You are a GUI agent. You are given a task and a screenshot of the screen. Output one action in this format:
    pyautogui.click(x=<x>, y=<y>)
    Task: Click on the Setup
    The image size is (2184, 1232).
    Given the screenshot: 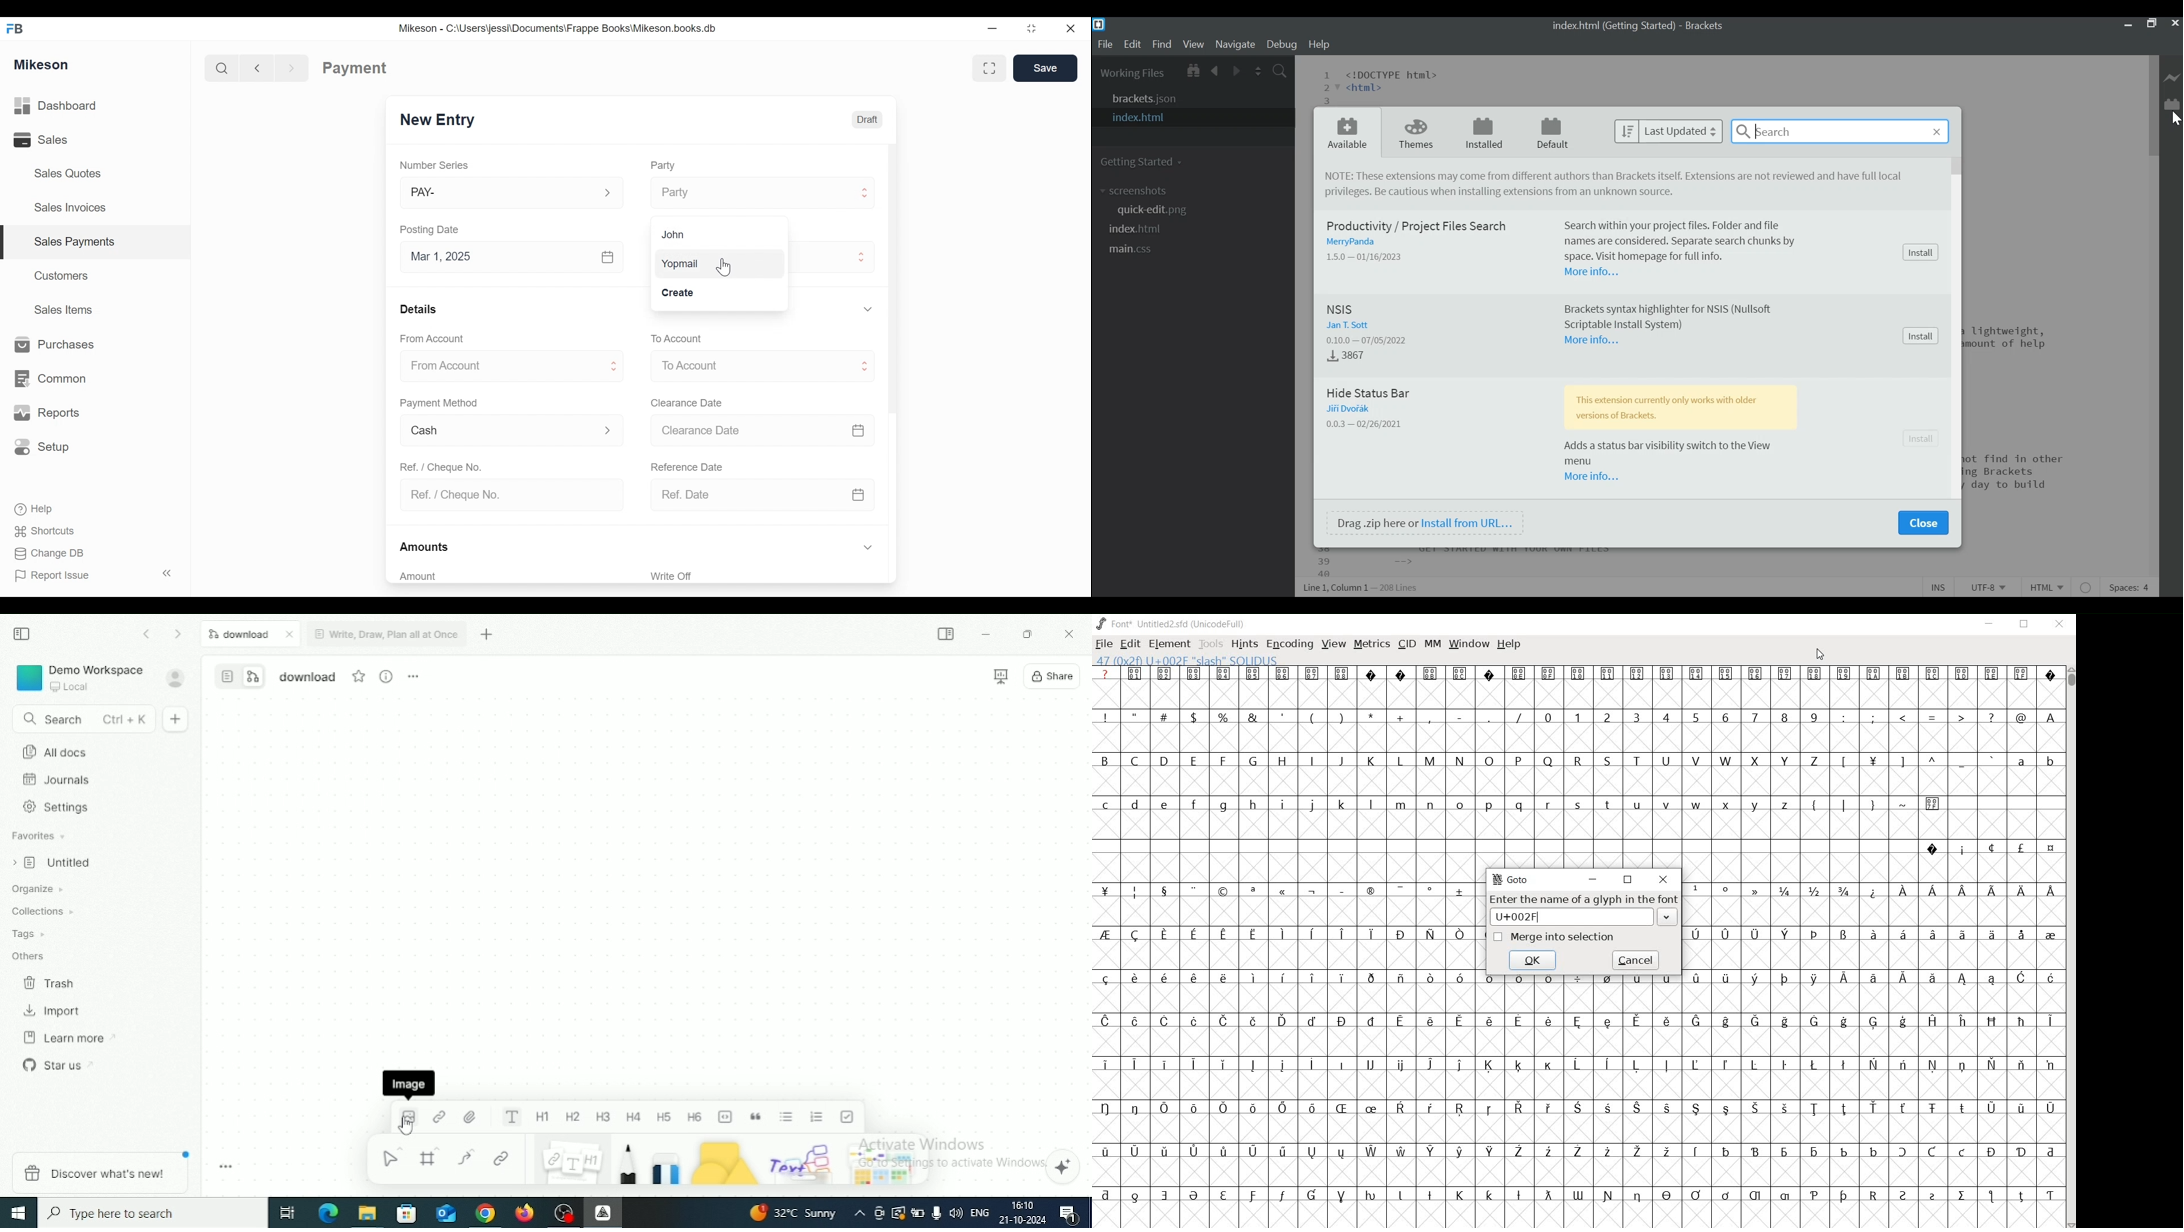 What is the action you would take?
    pyautogui.click(x=45, y=447)
    